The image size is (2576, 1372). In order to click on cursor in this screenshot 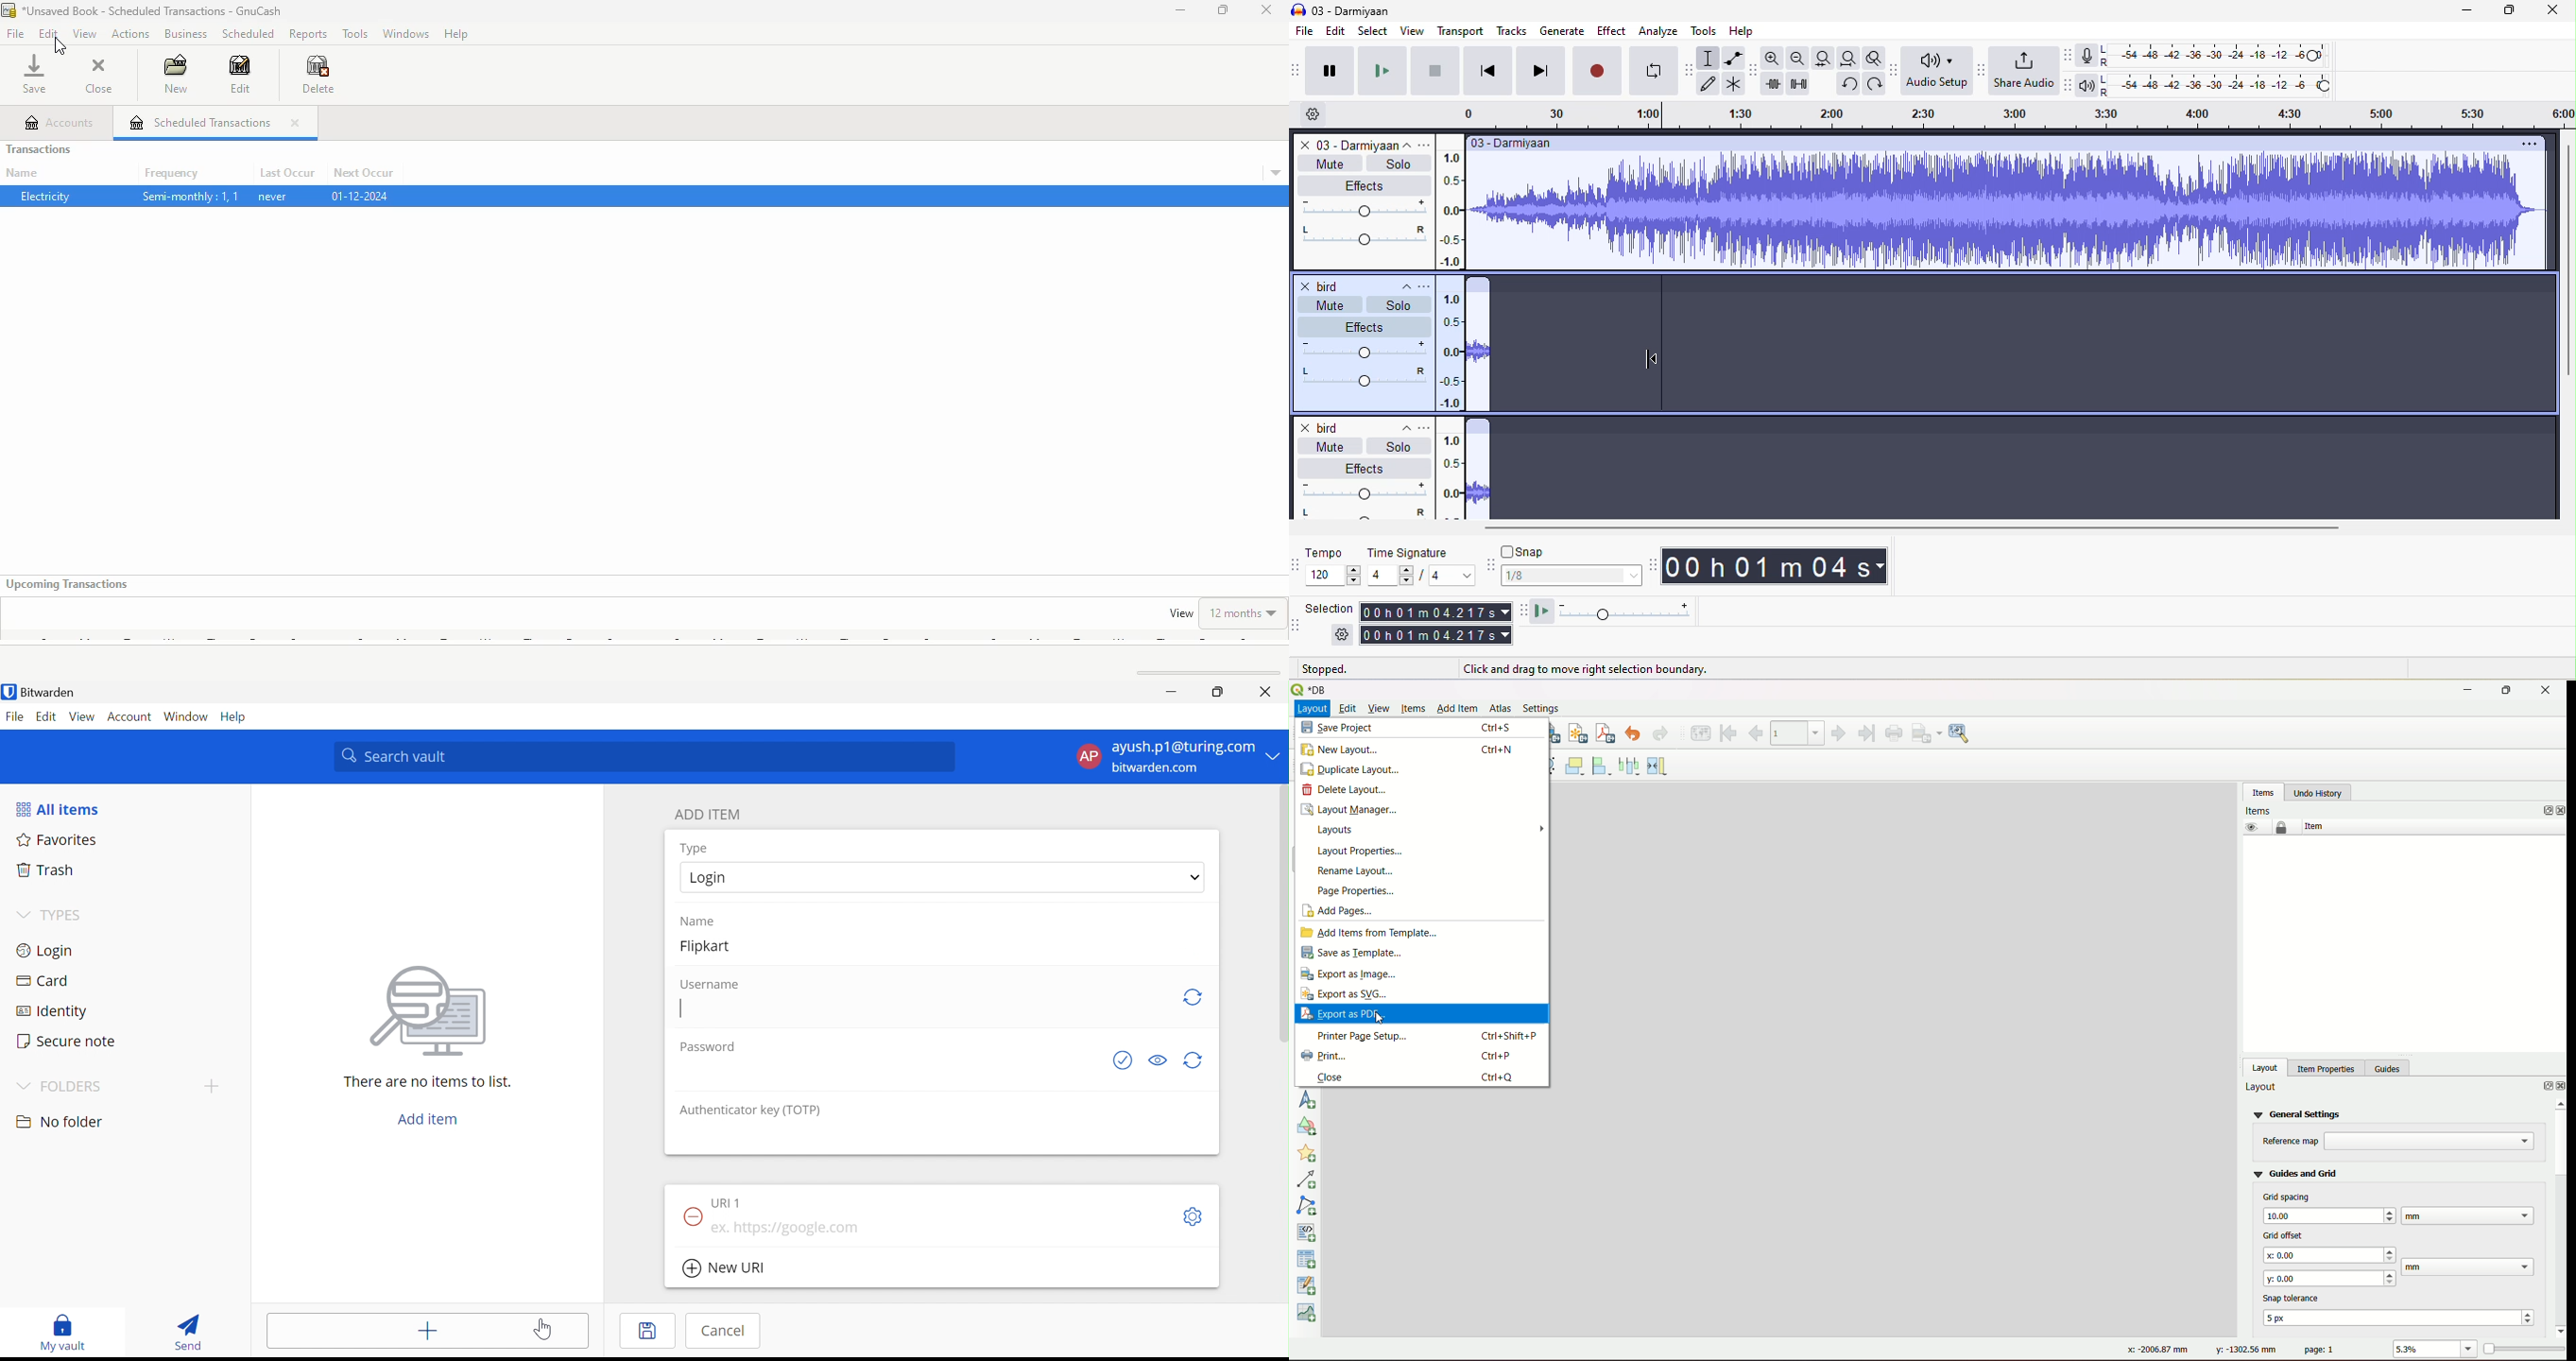, I will do `click(1652, 359)`.